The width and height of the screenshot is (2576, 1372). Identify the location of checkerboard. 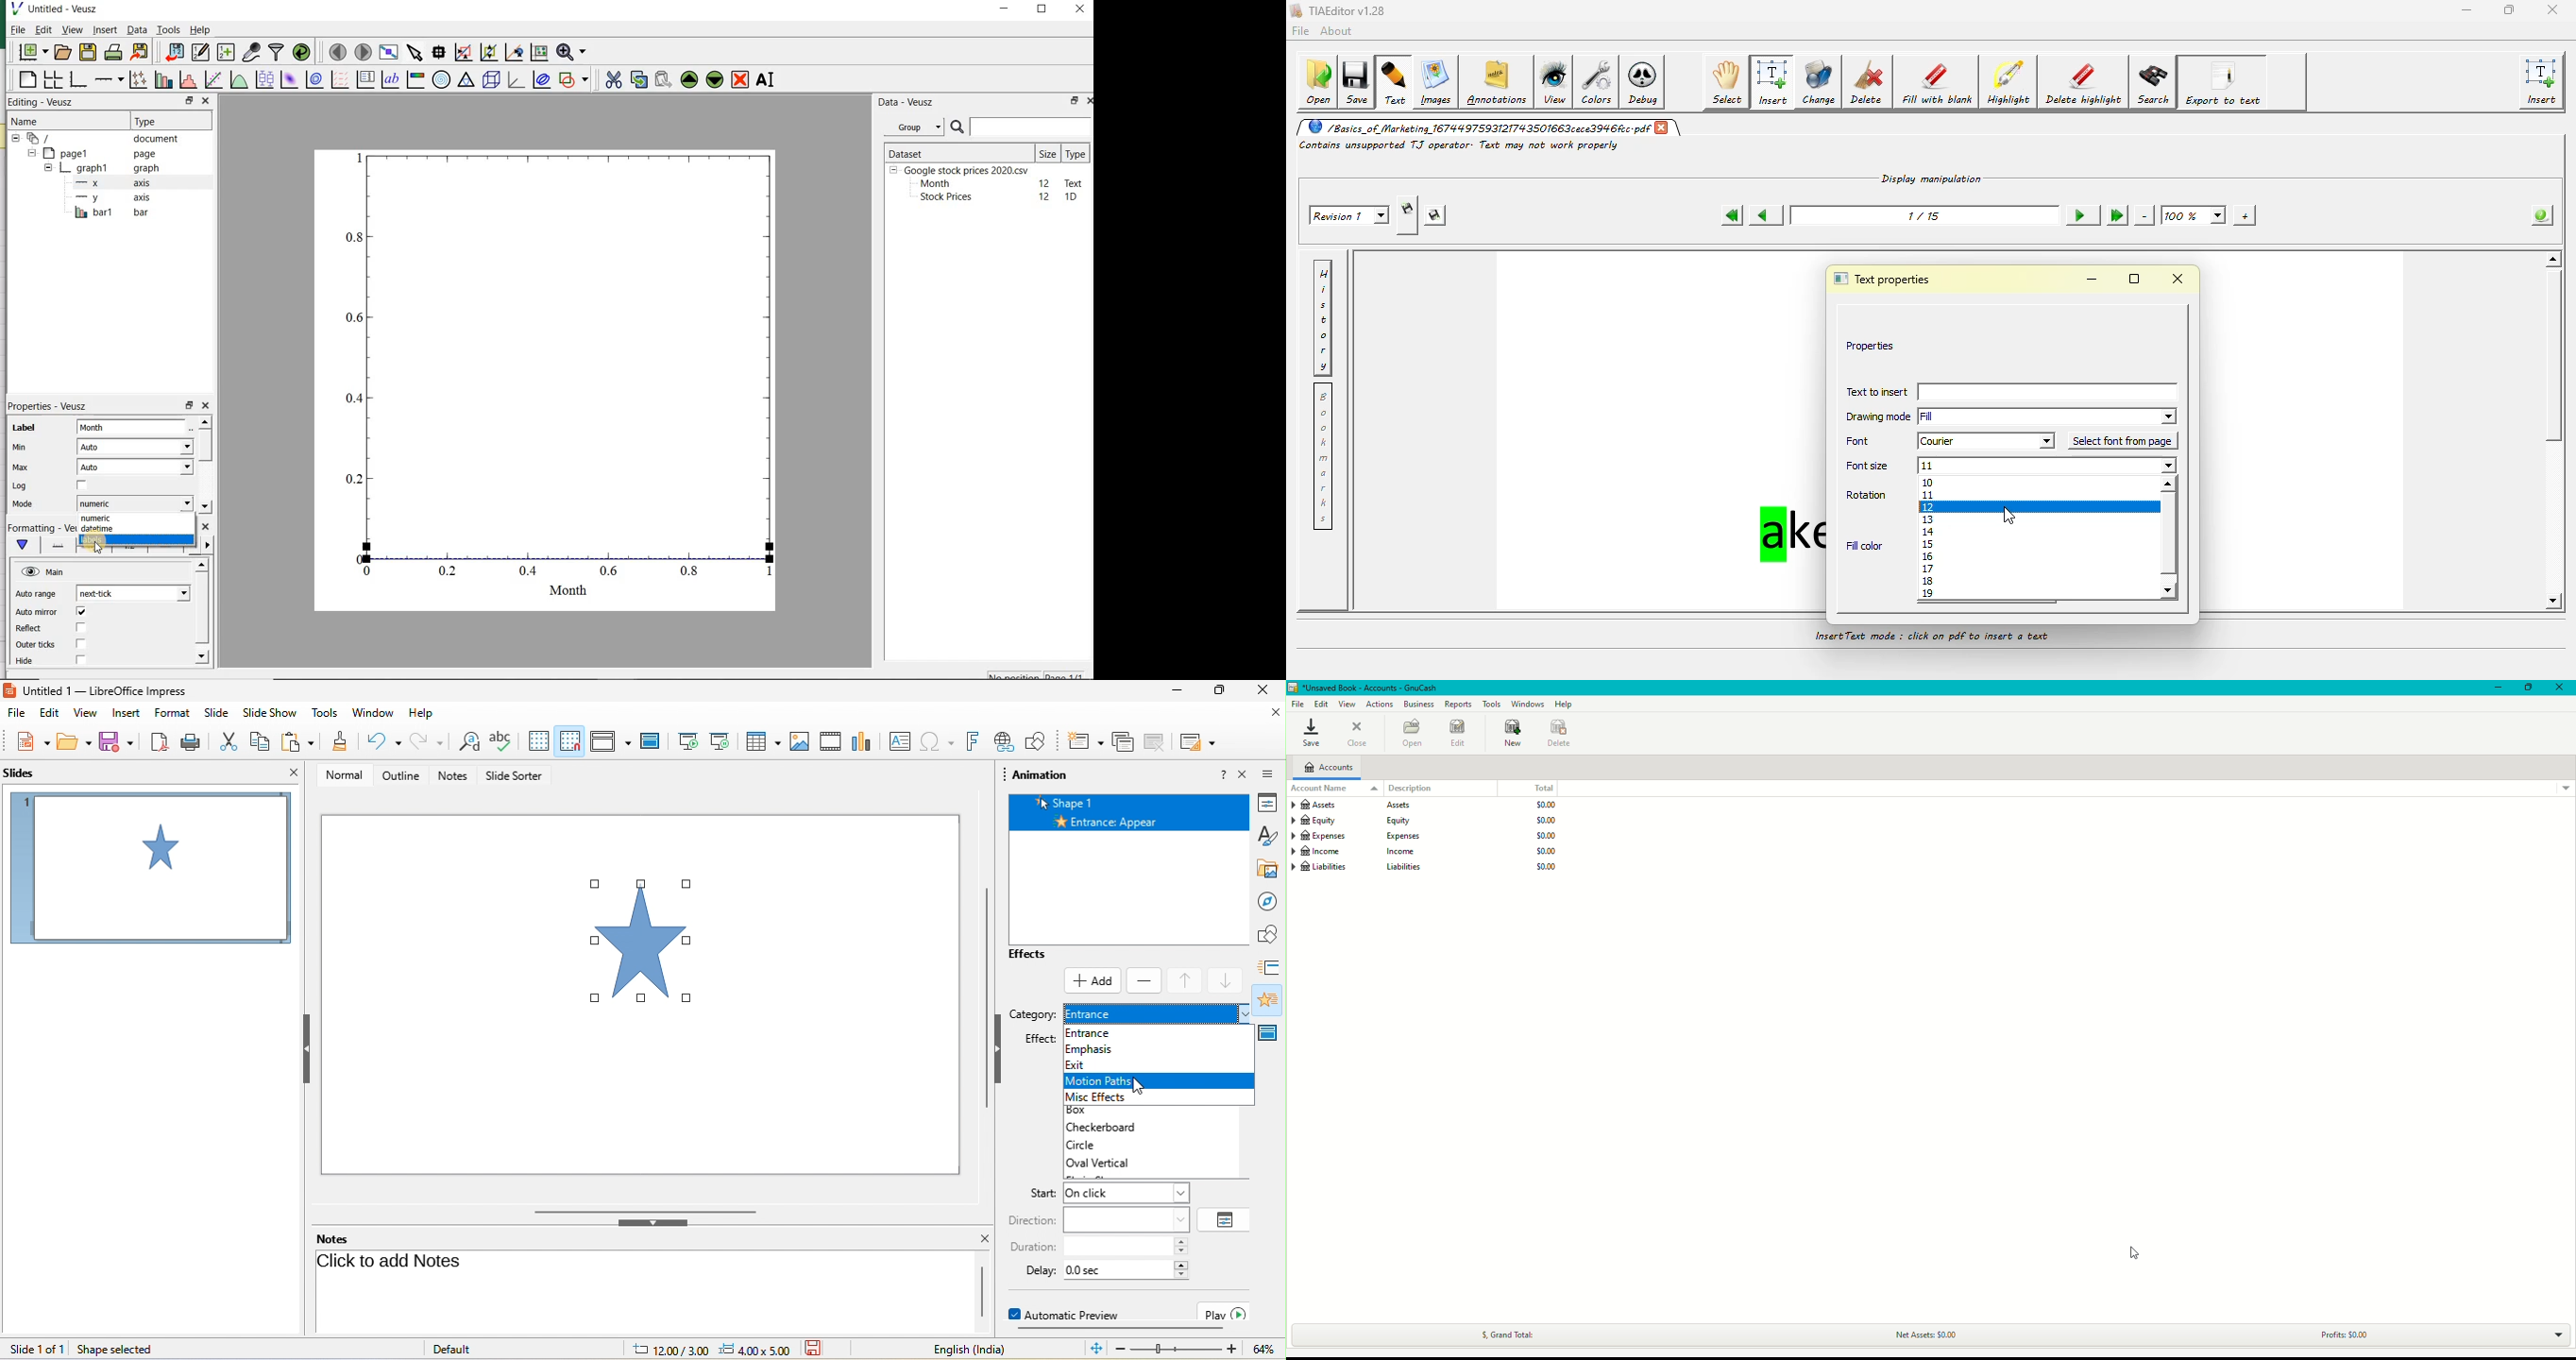
(1110, 1126).